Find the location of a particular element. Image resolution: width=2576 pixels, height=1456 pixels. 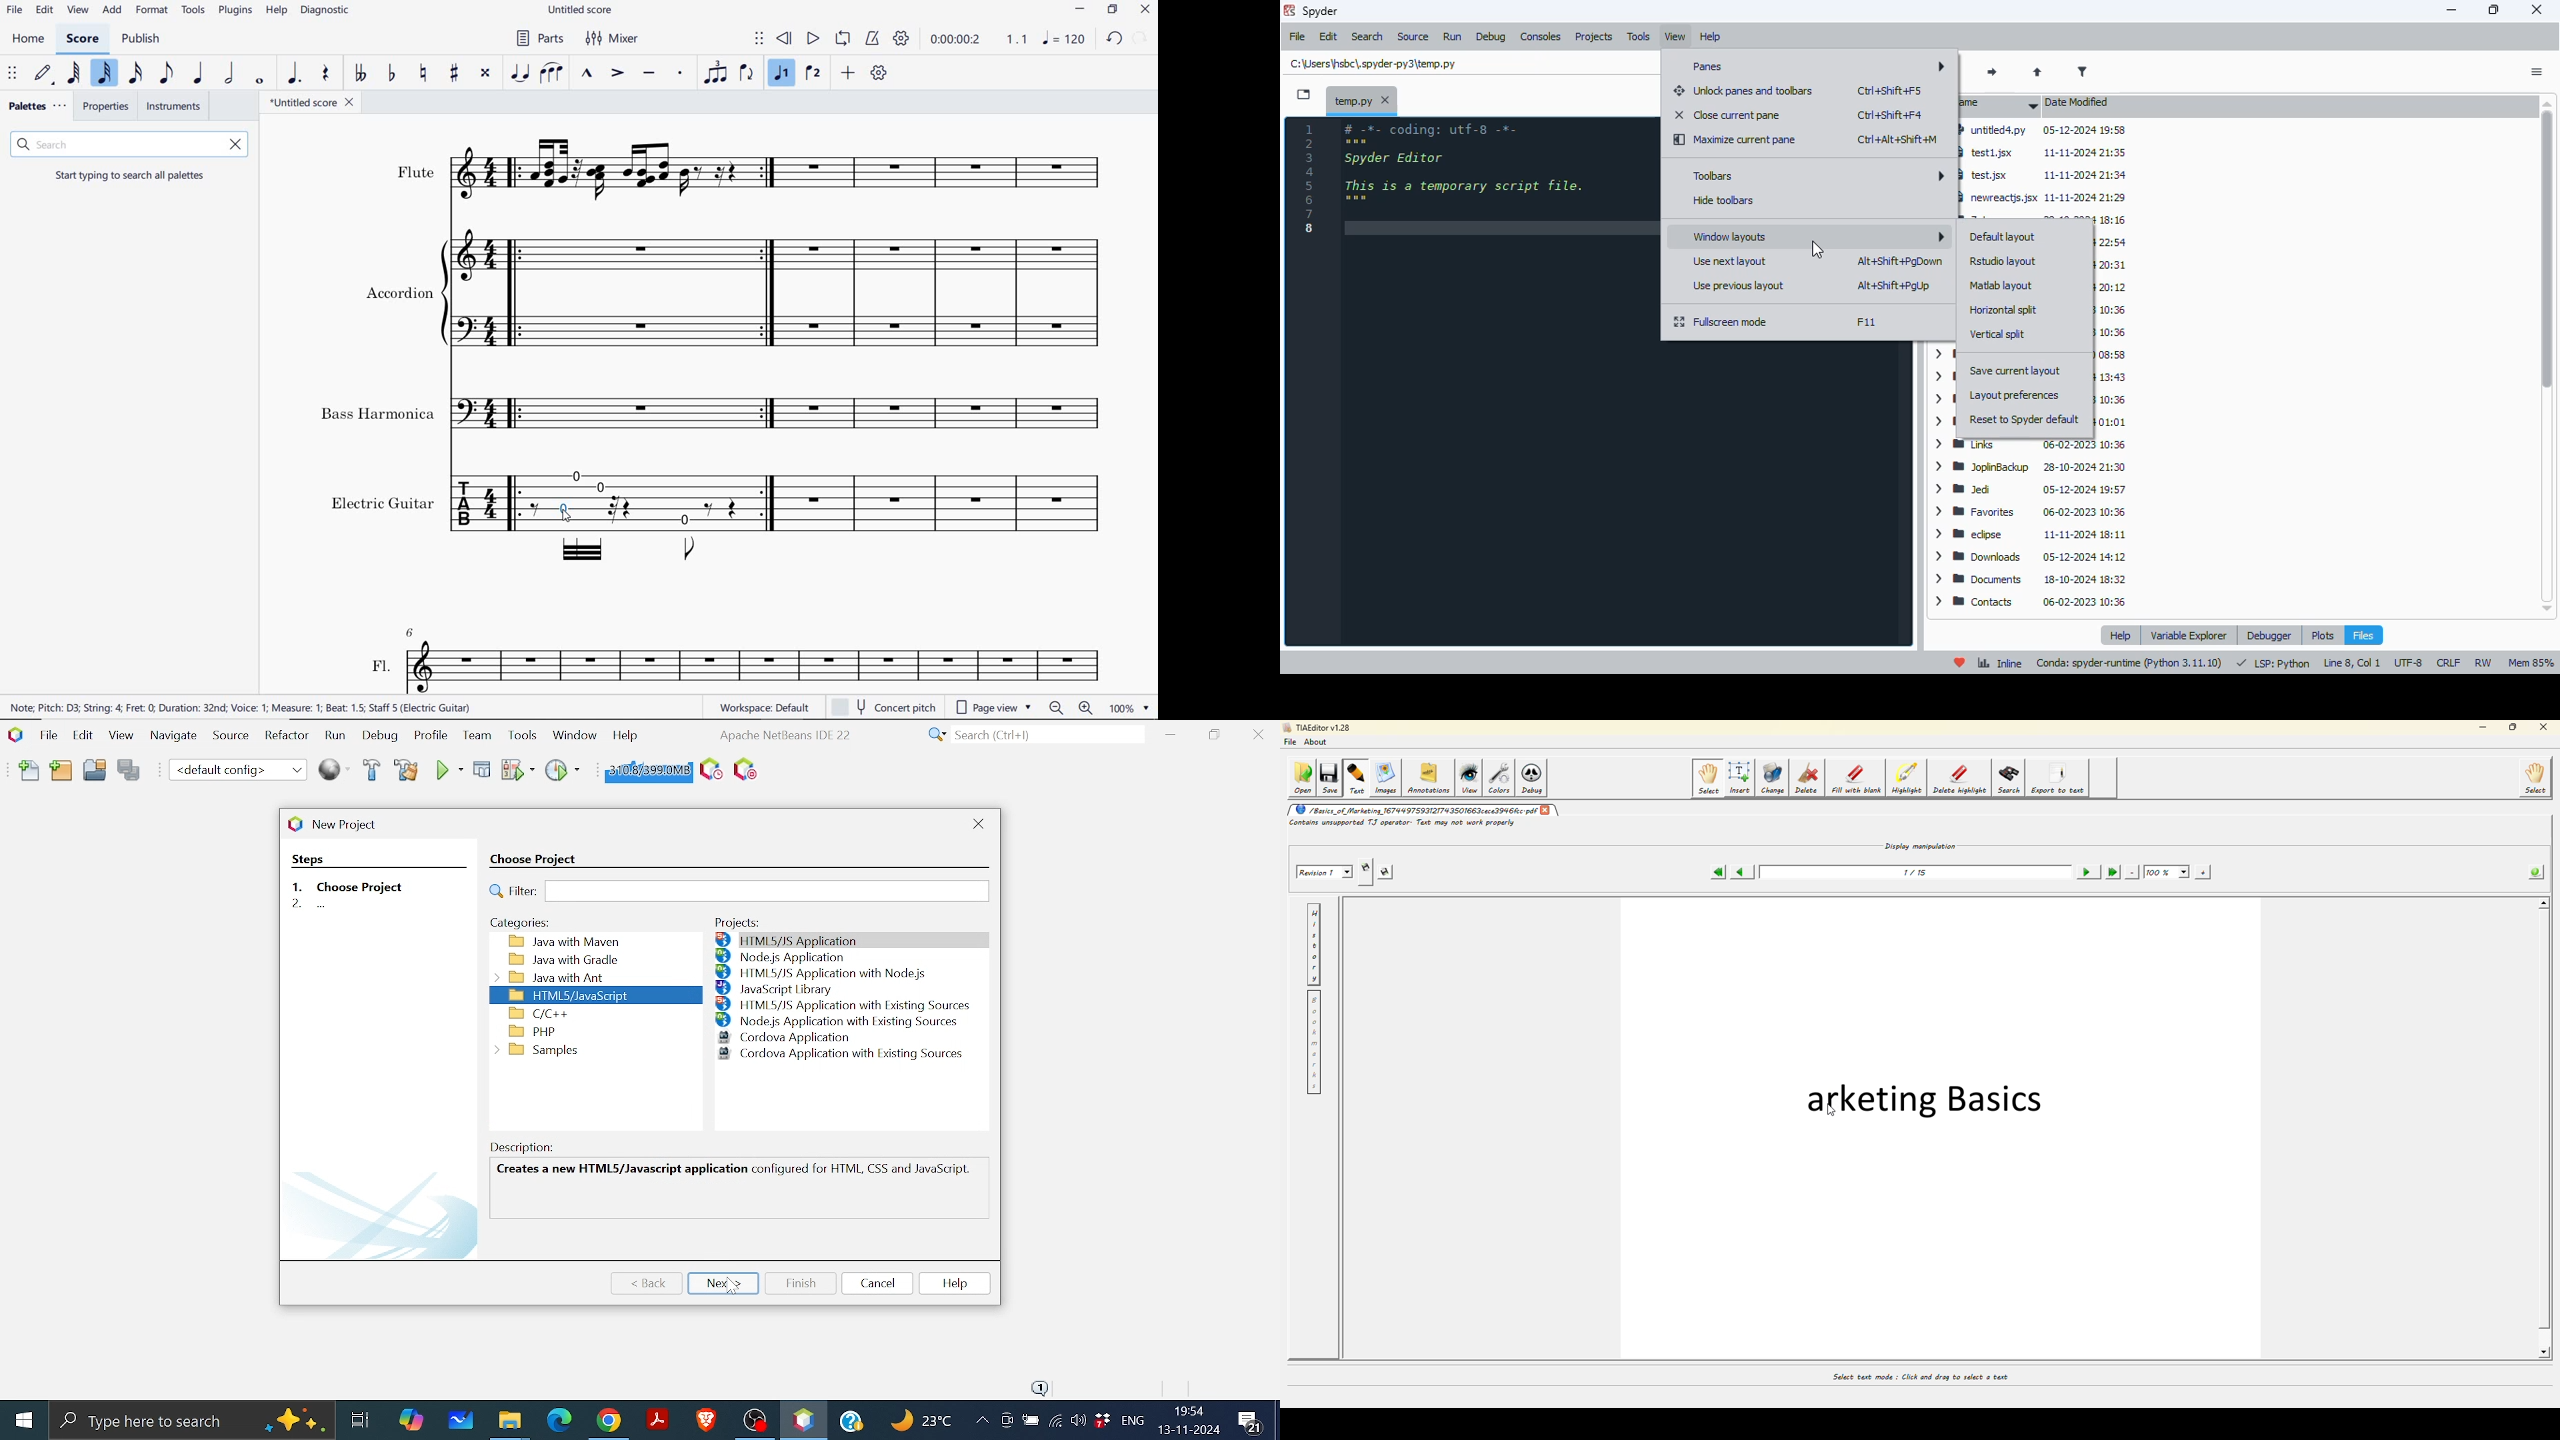

tools is located at coordinates (1639, 37).